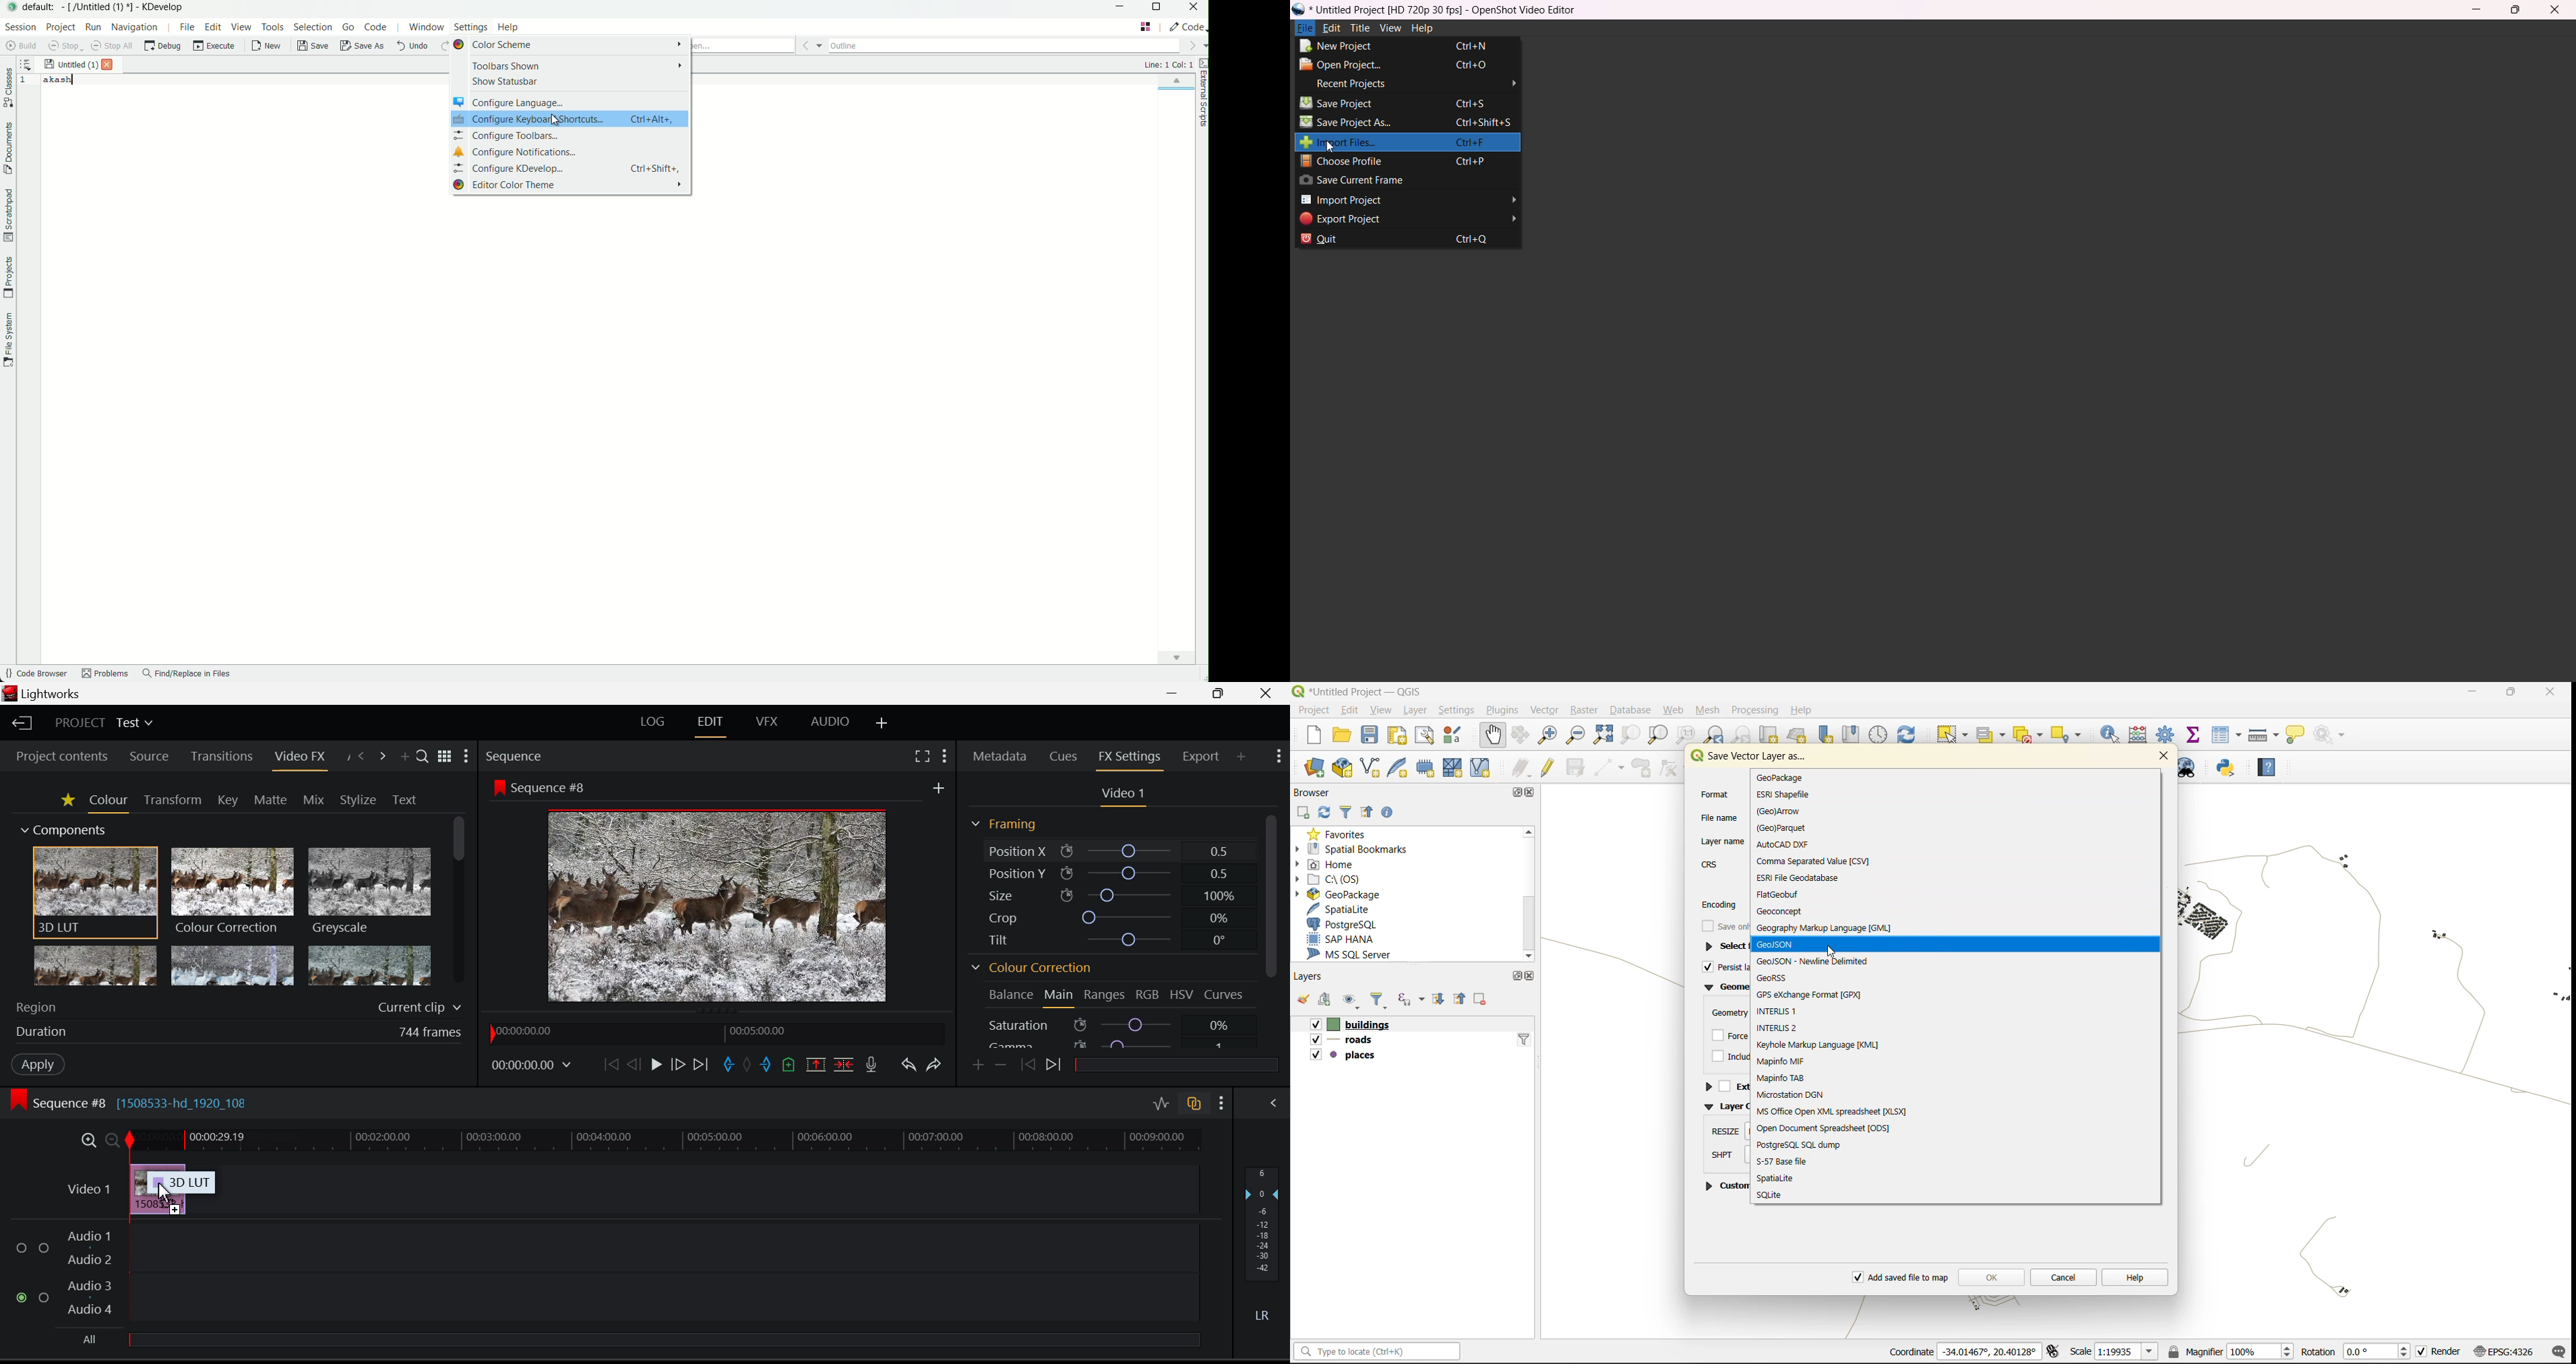  I want to click on To Start, so click(610, 1067).